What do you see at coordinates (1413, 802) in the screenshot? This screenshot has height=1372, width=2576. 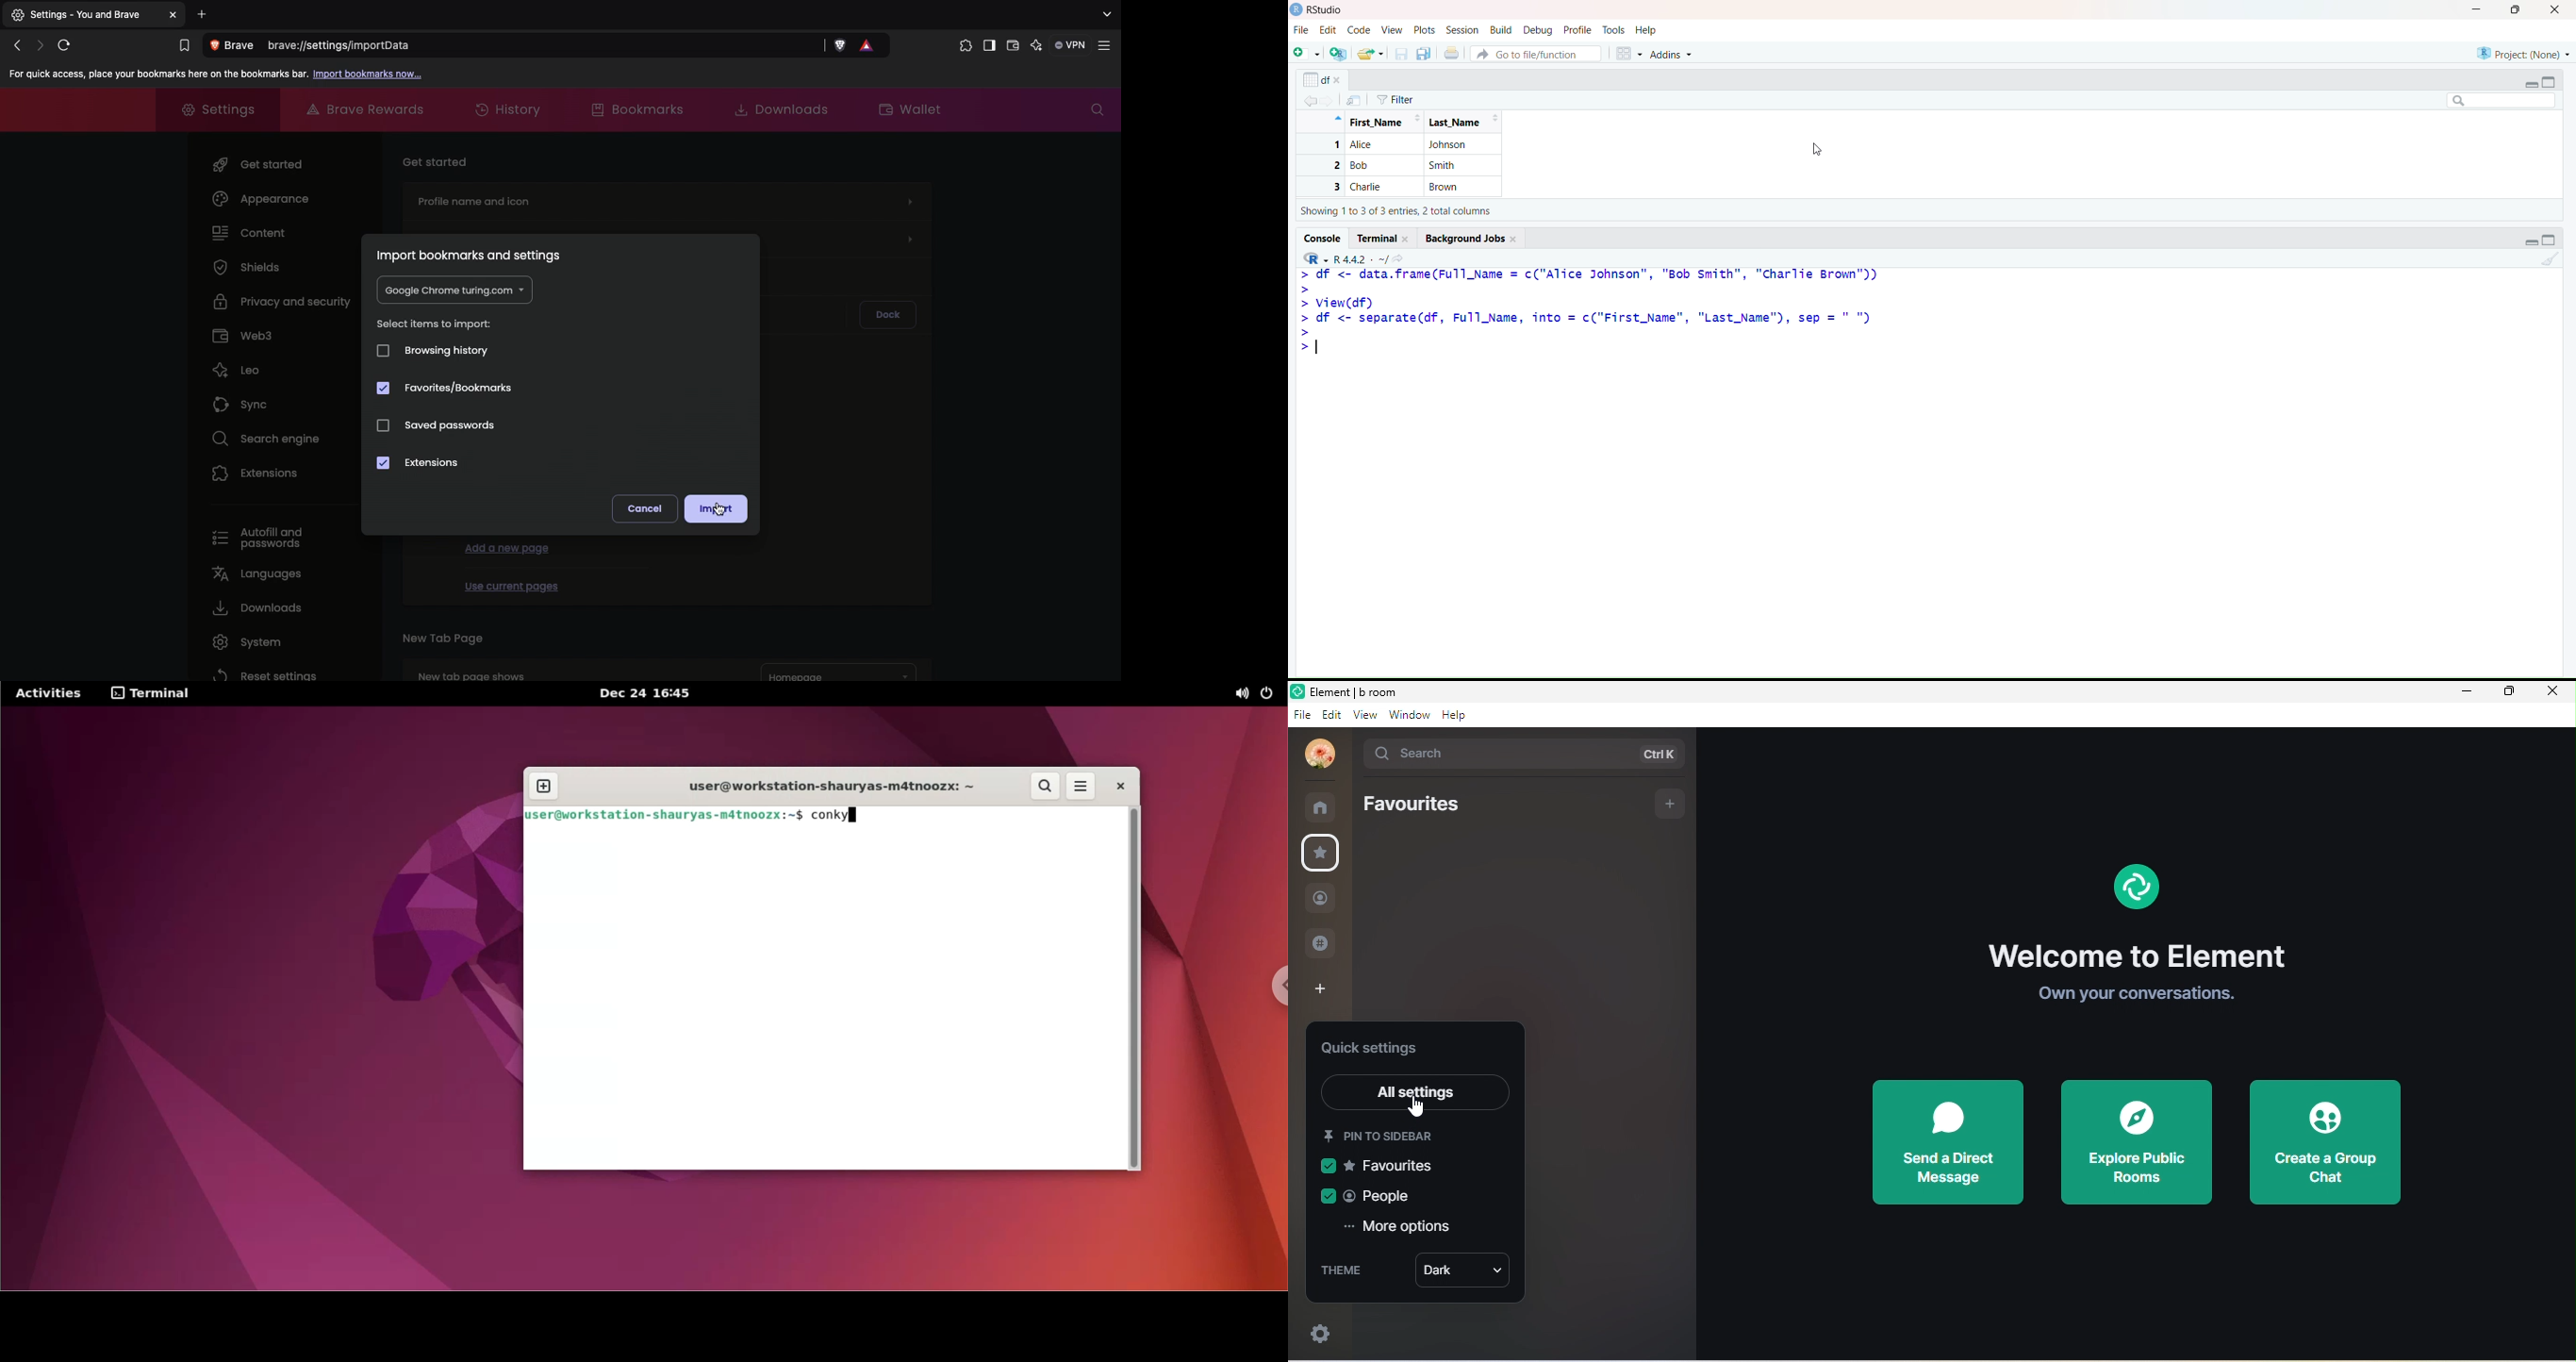 I see `favourites` at bounding box center [1413, 802].